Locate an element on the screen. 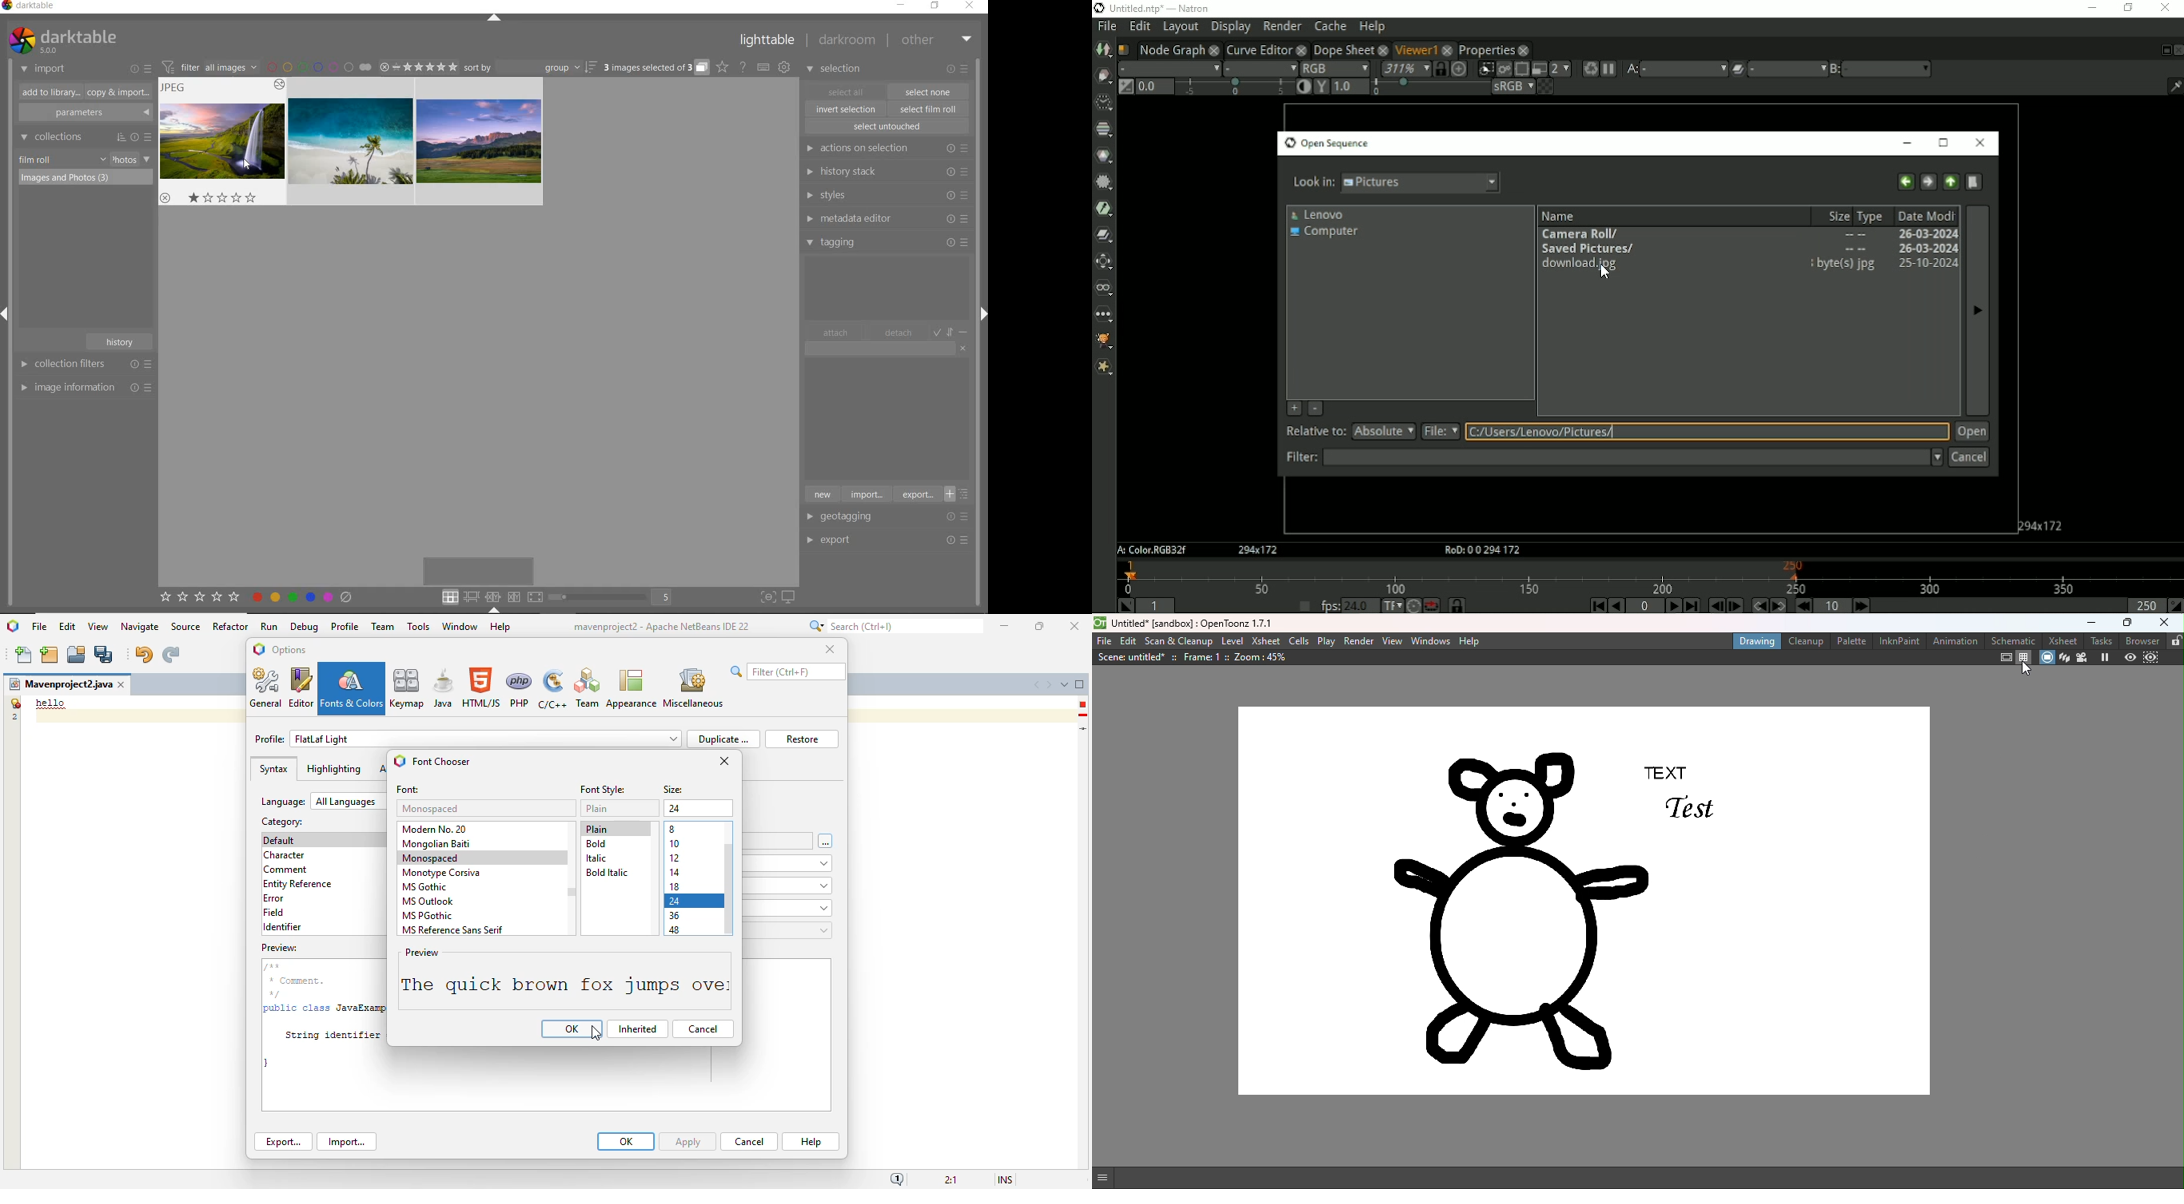 The width and height of the screenshot is (2184, 1204). Render is located at coordinates (1357, 641).